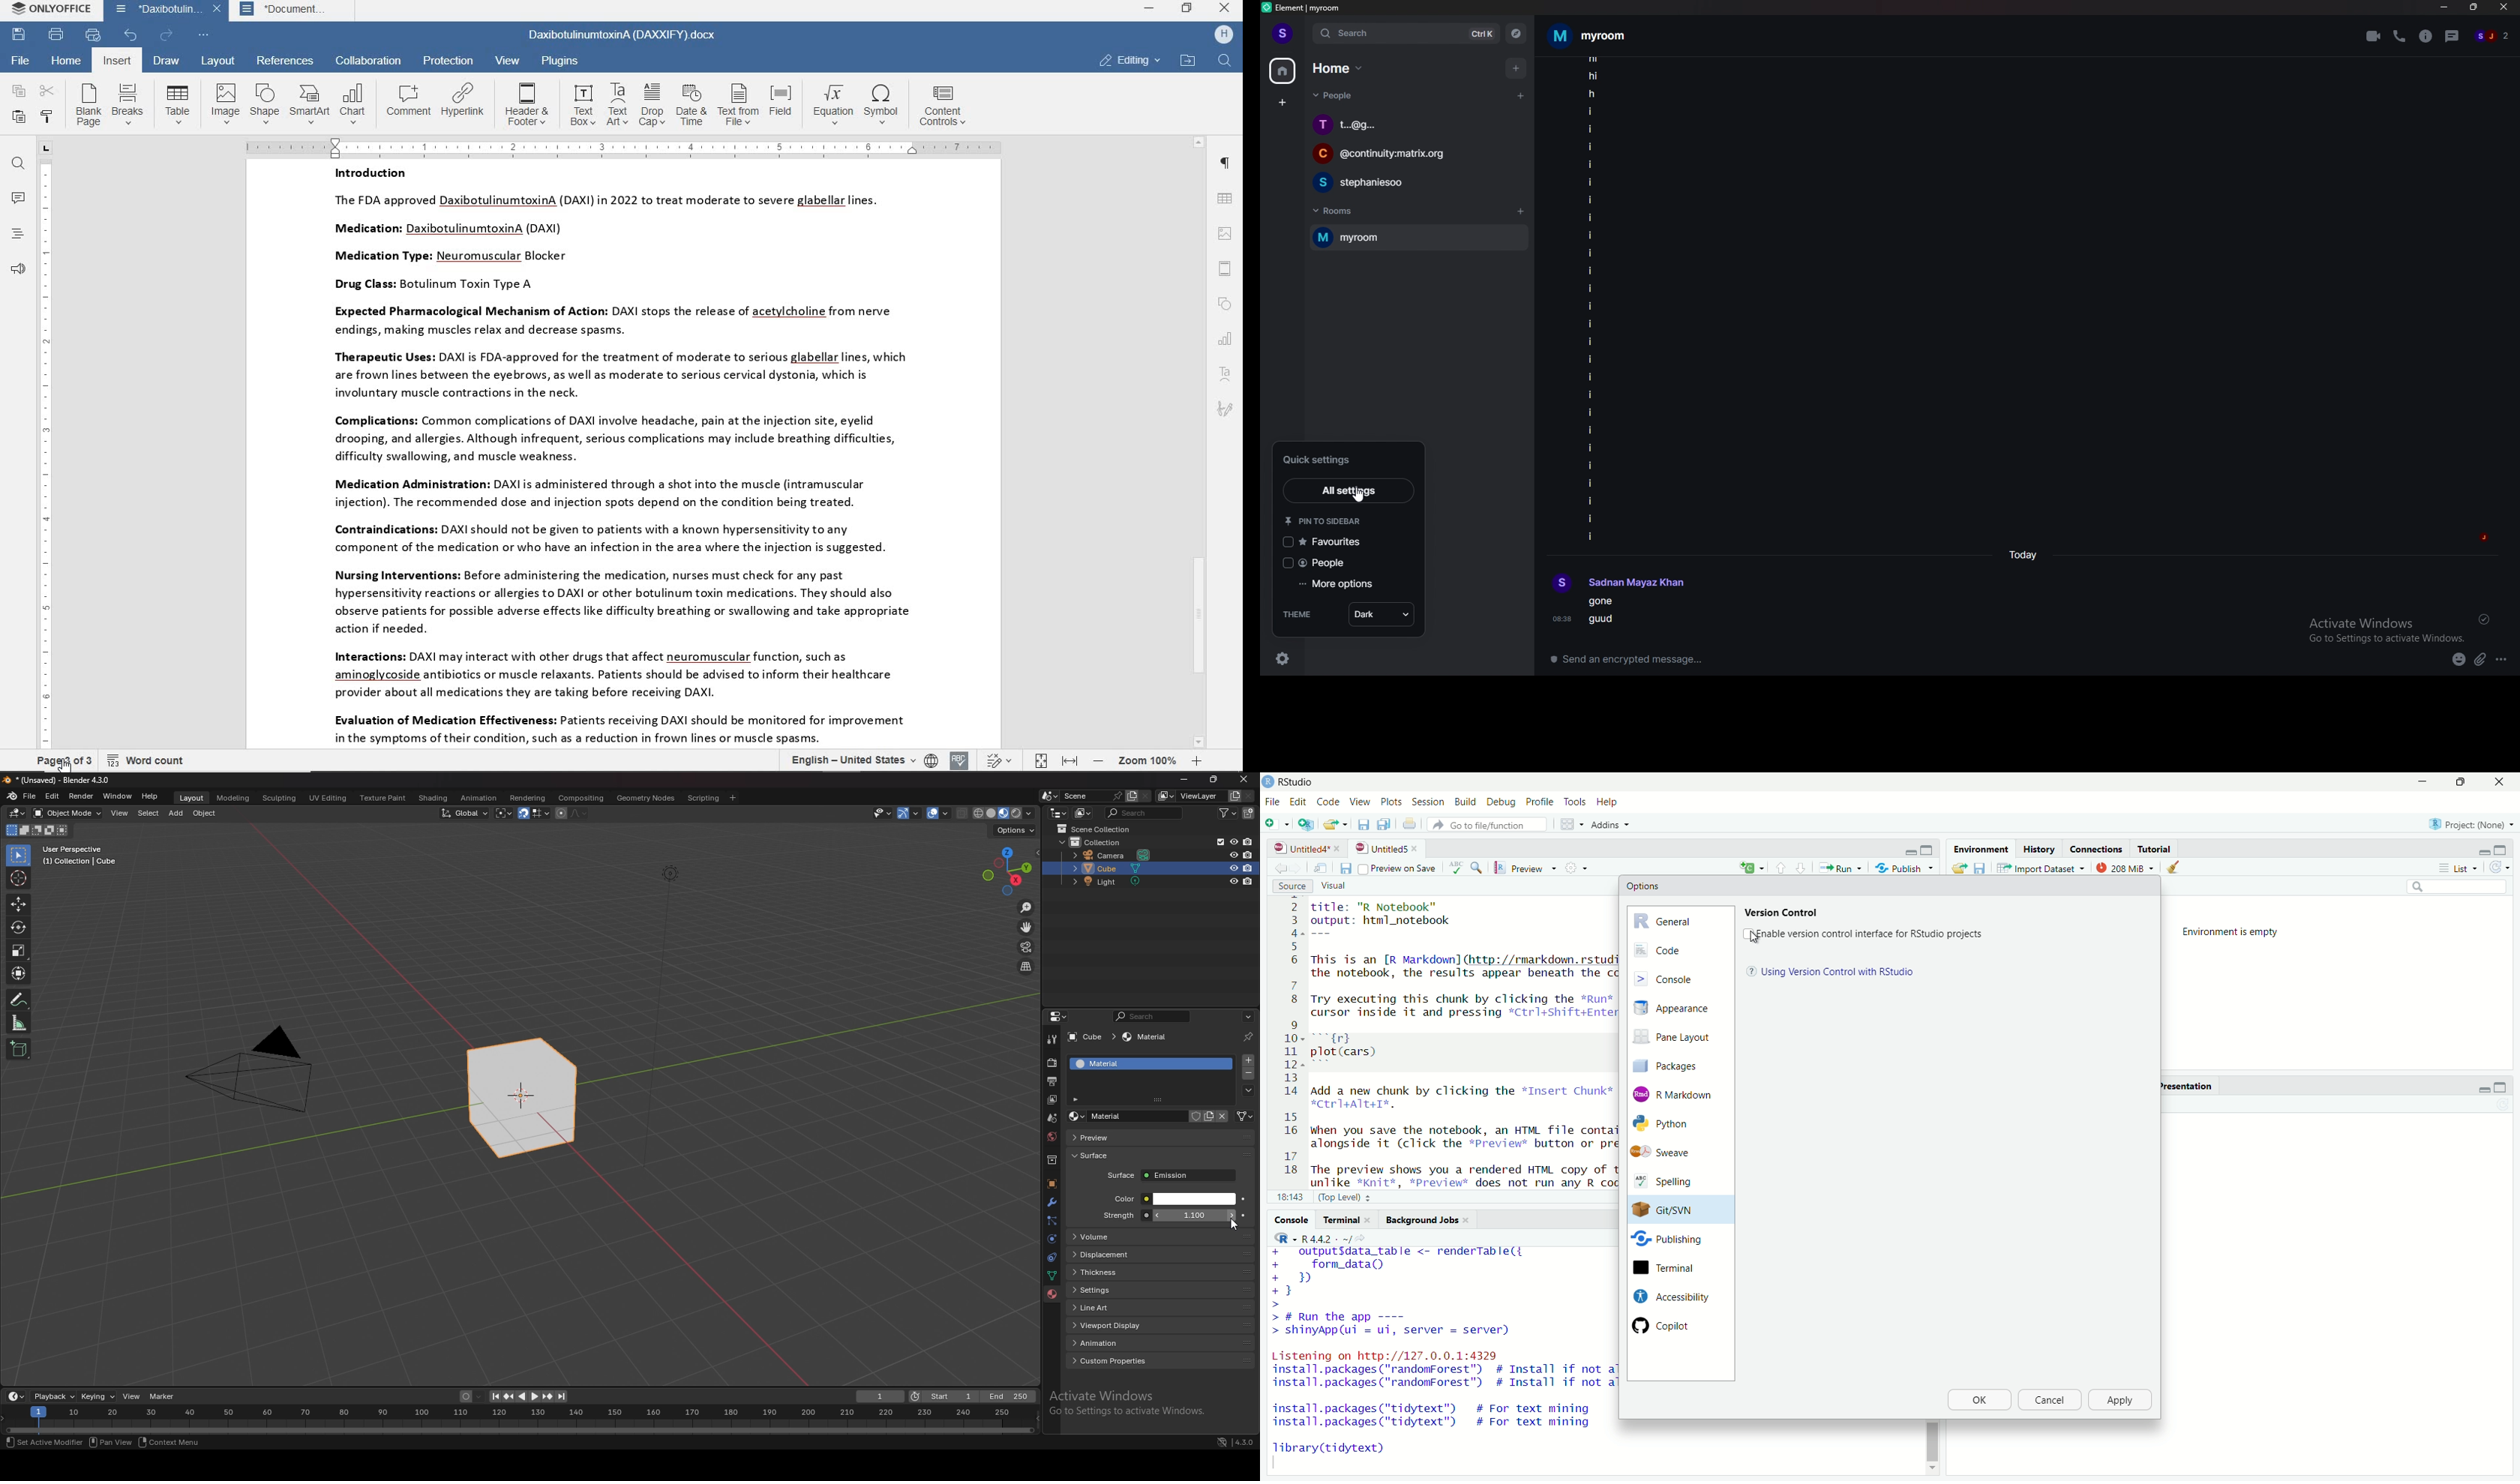  What do you see at coordinates (1870, 934) in the screenshot?
I see `Enable version control interface for RStudio projects` at bounding box center [1870, 934].